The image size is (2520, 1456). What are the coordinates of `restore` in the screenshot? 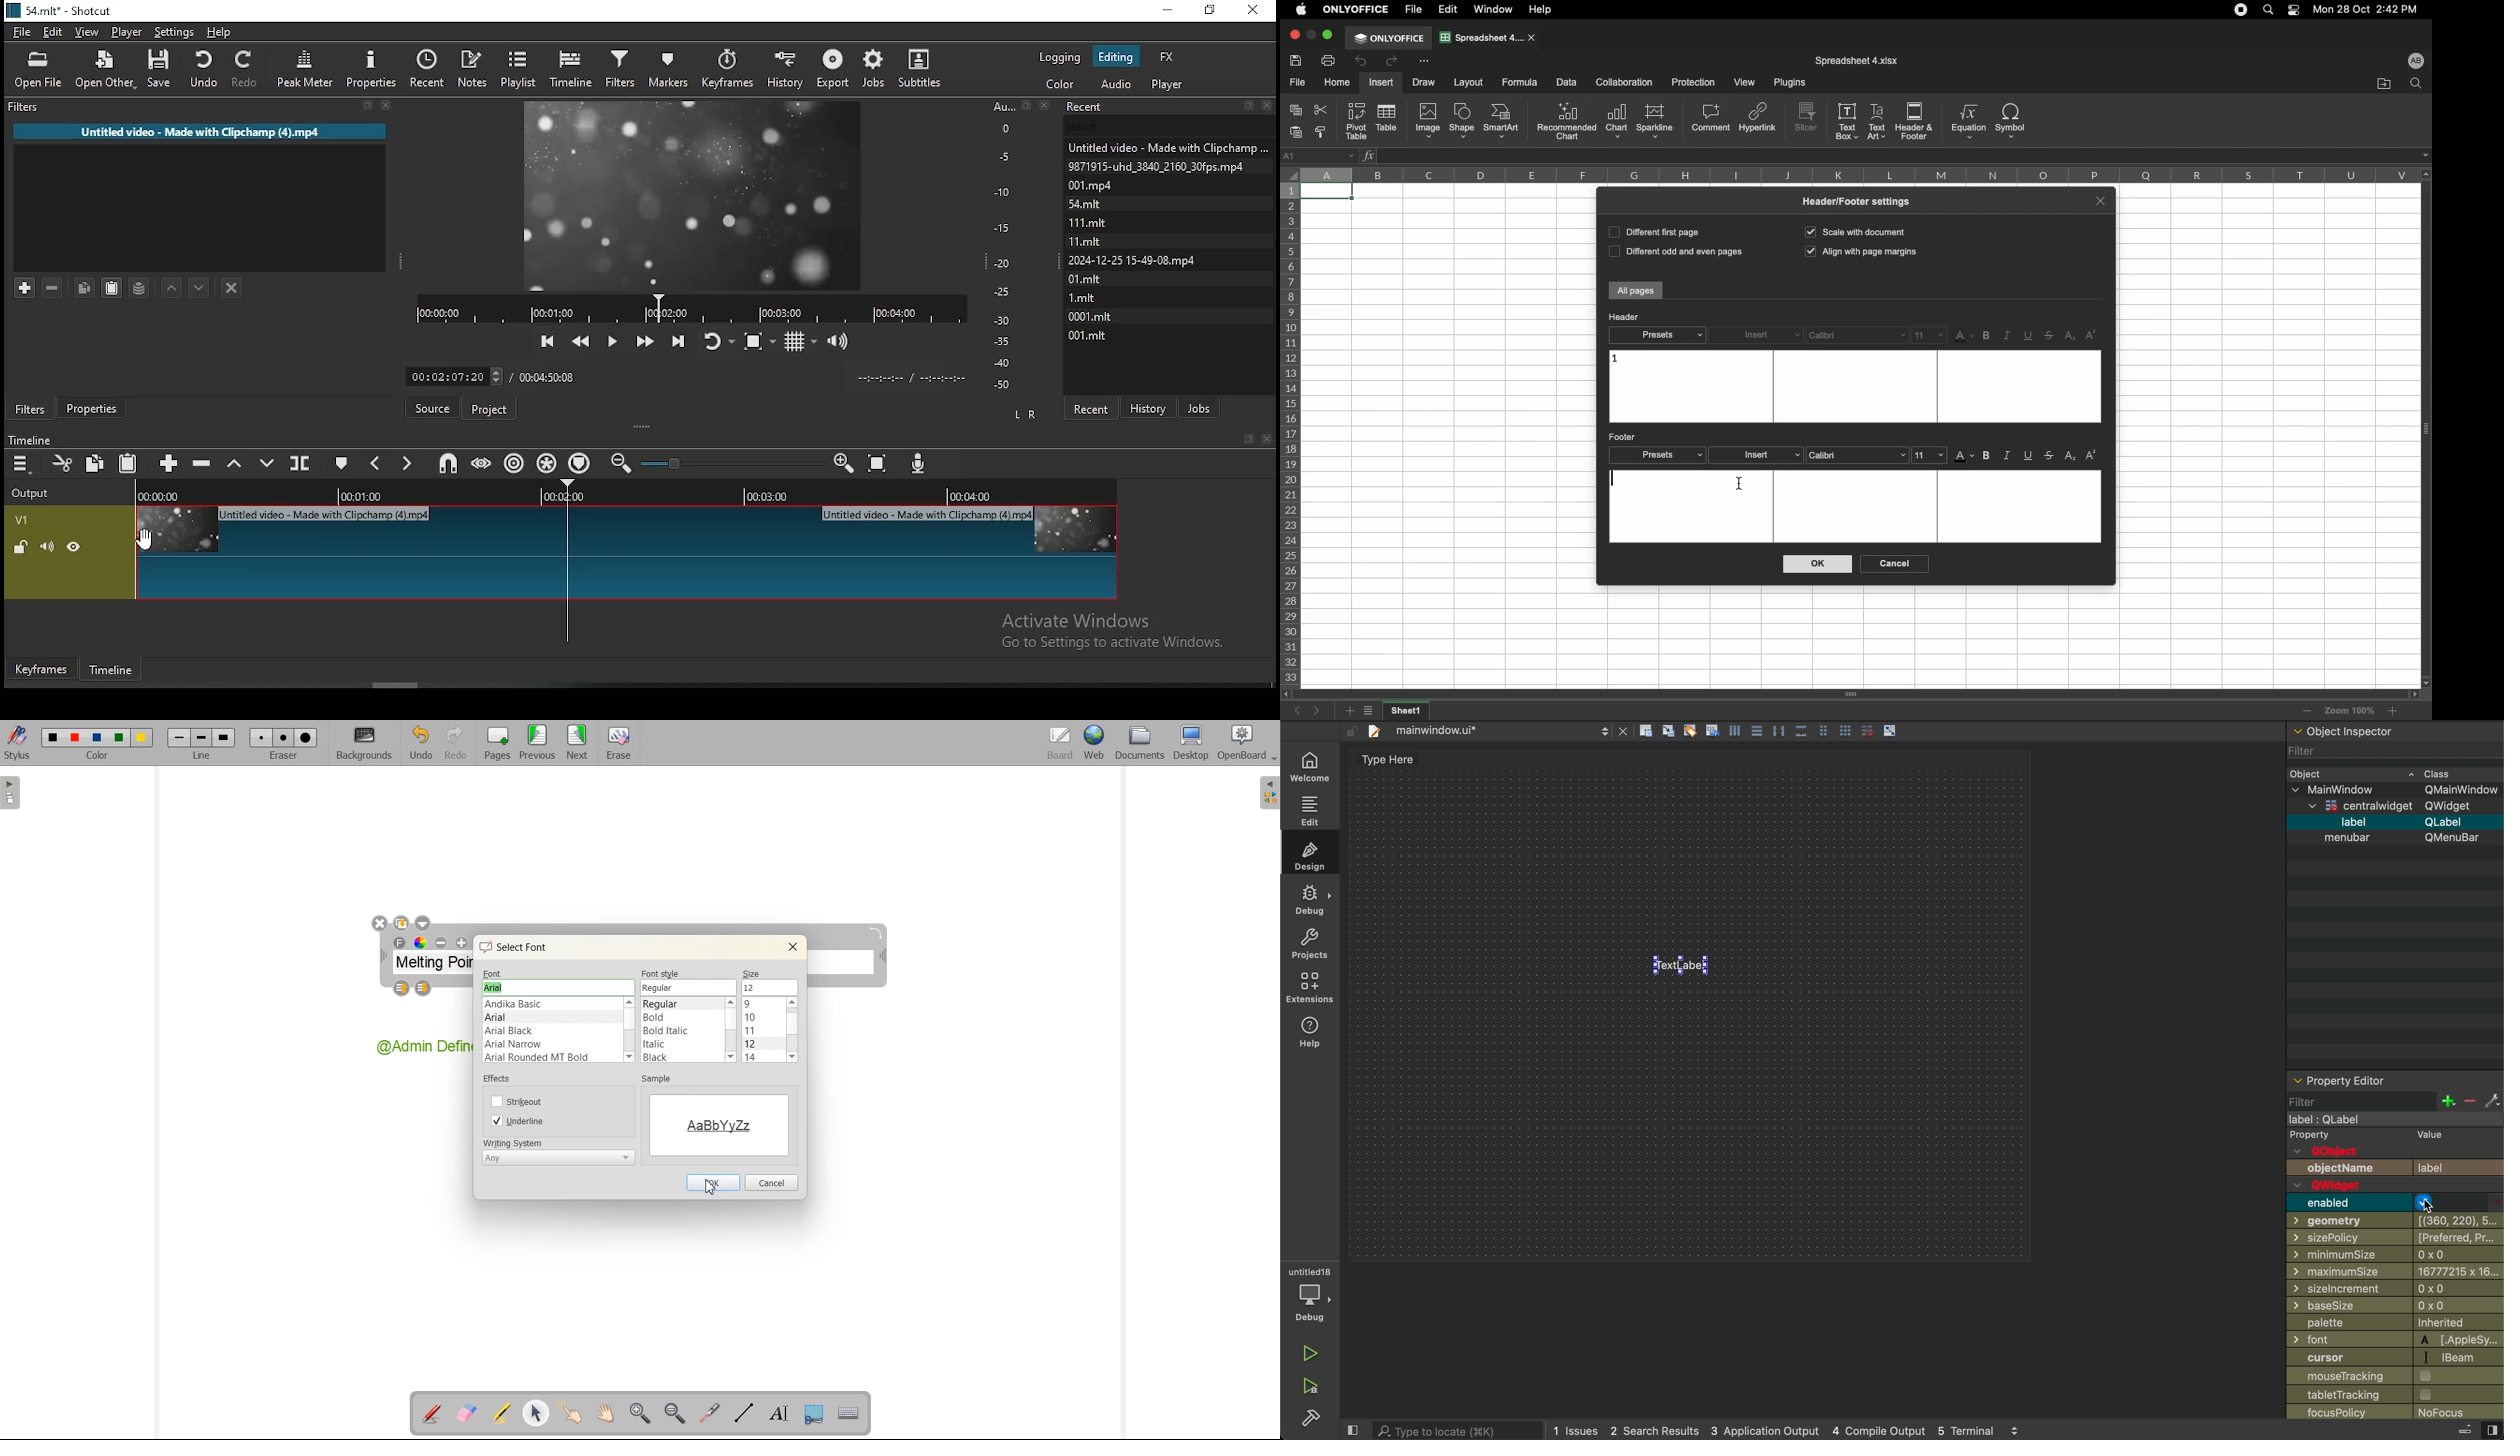 It's located at (1211, 11).